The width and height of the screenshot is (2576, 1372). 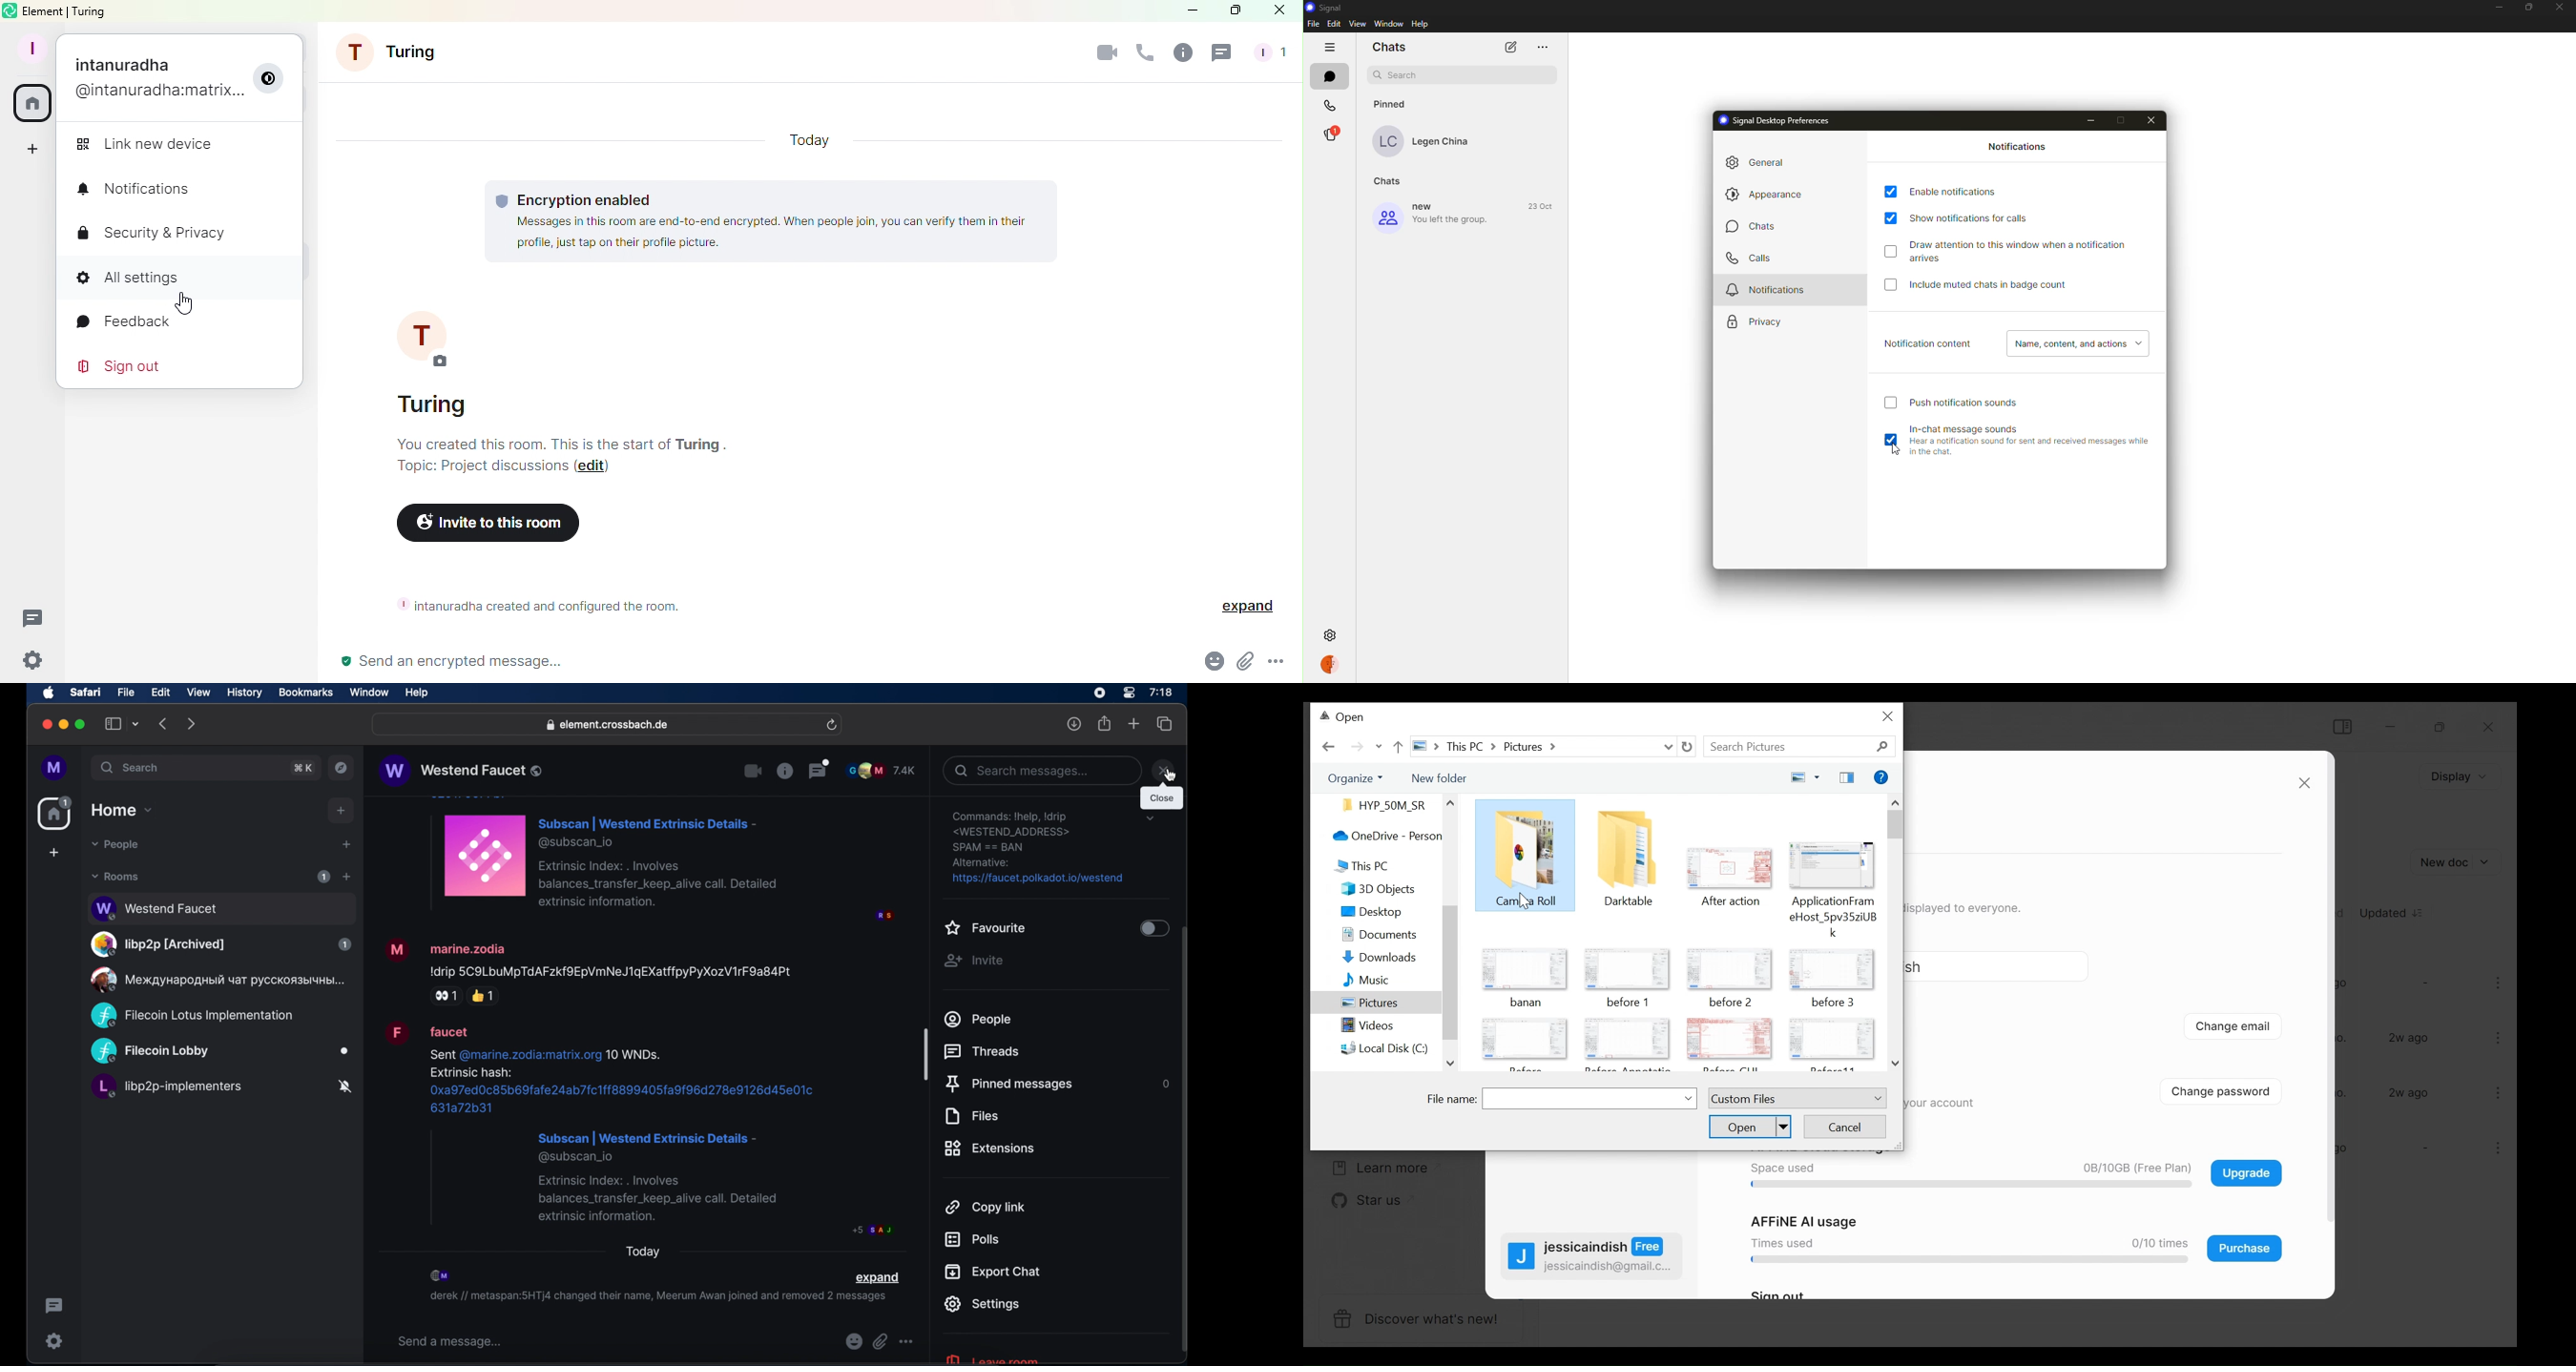 What do you see at coordinates (820, 768) in the screenshot?
I see `threads` at bounding box center [820, 768].